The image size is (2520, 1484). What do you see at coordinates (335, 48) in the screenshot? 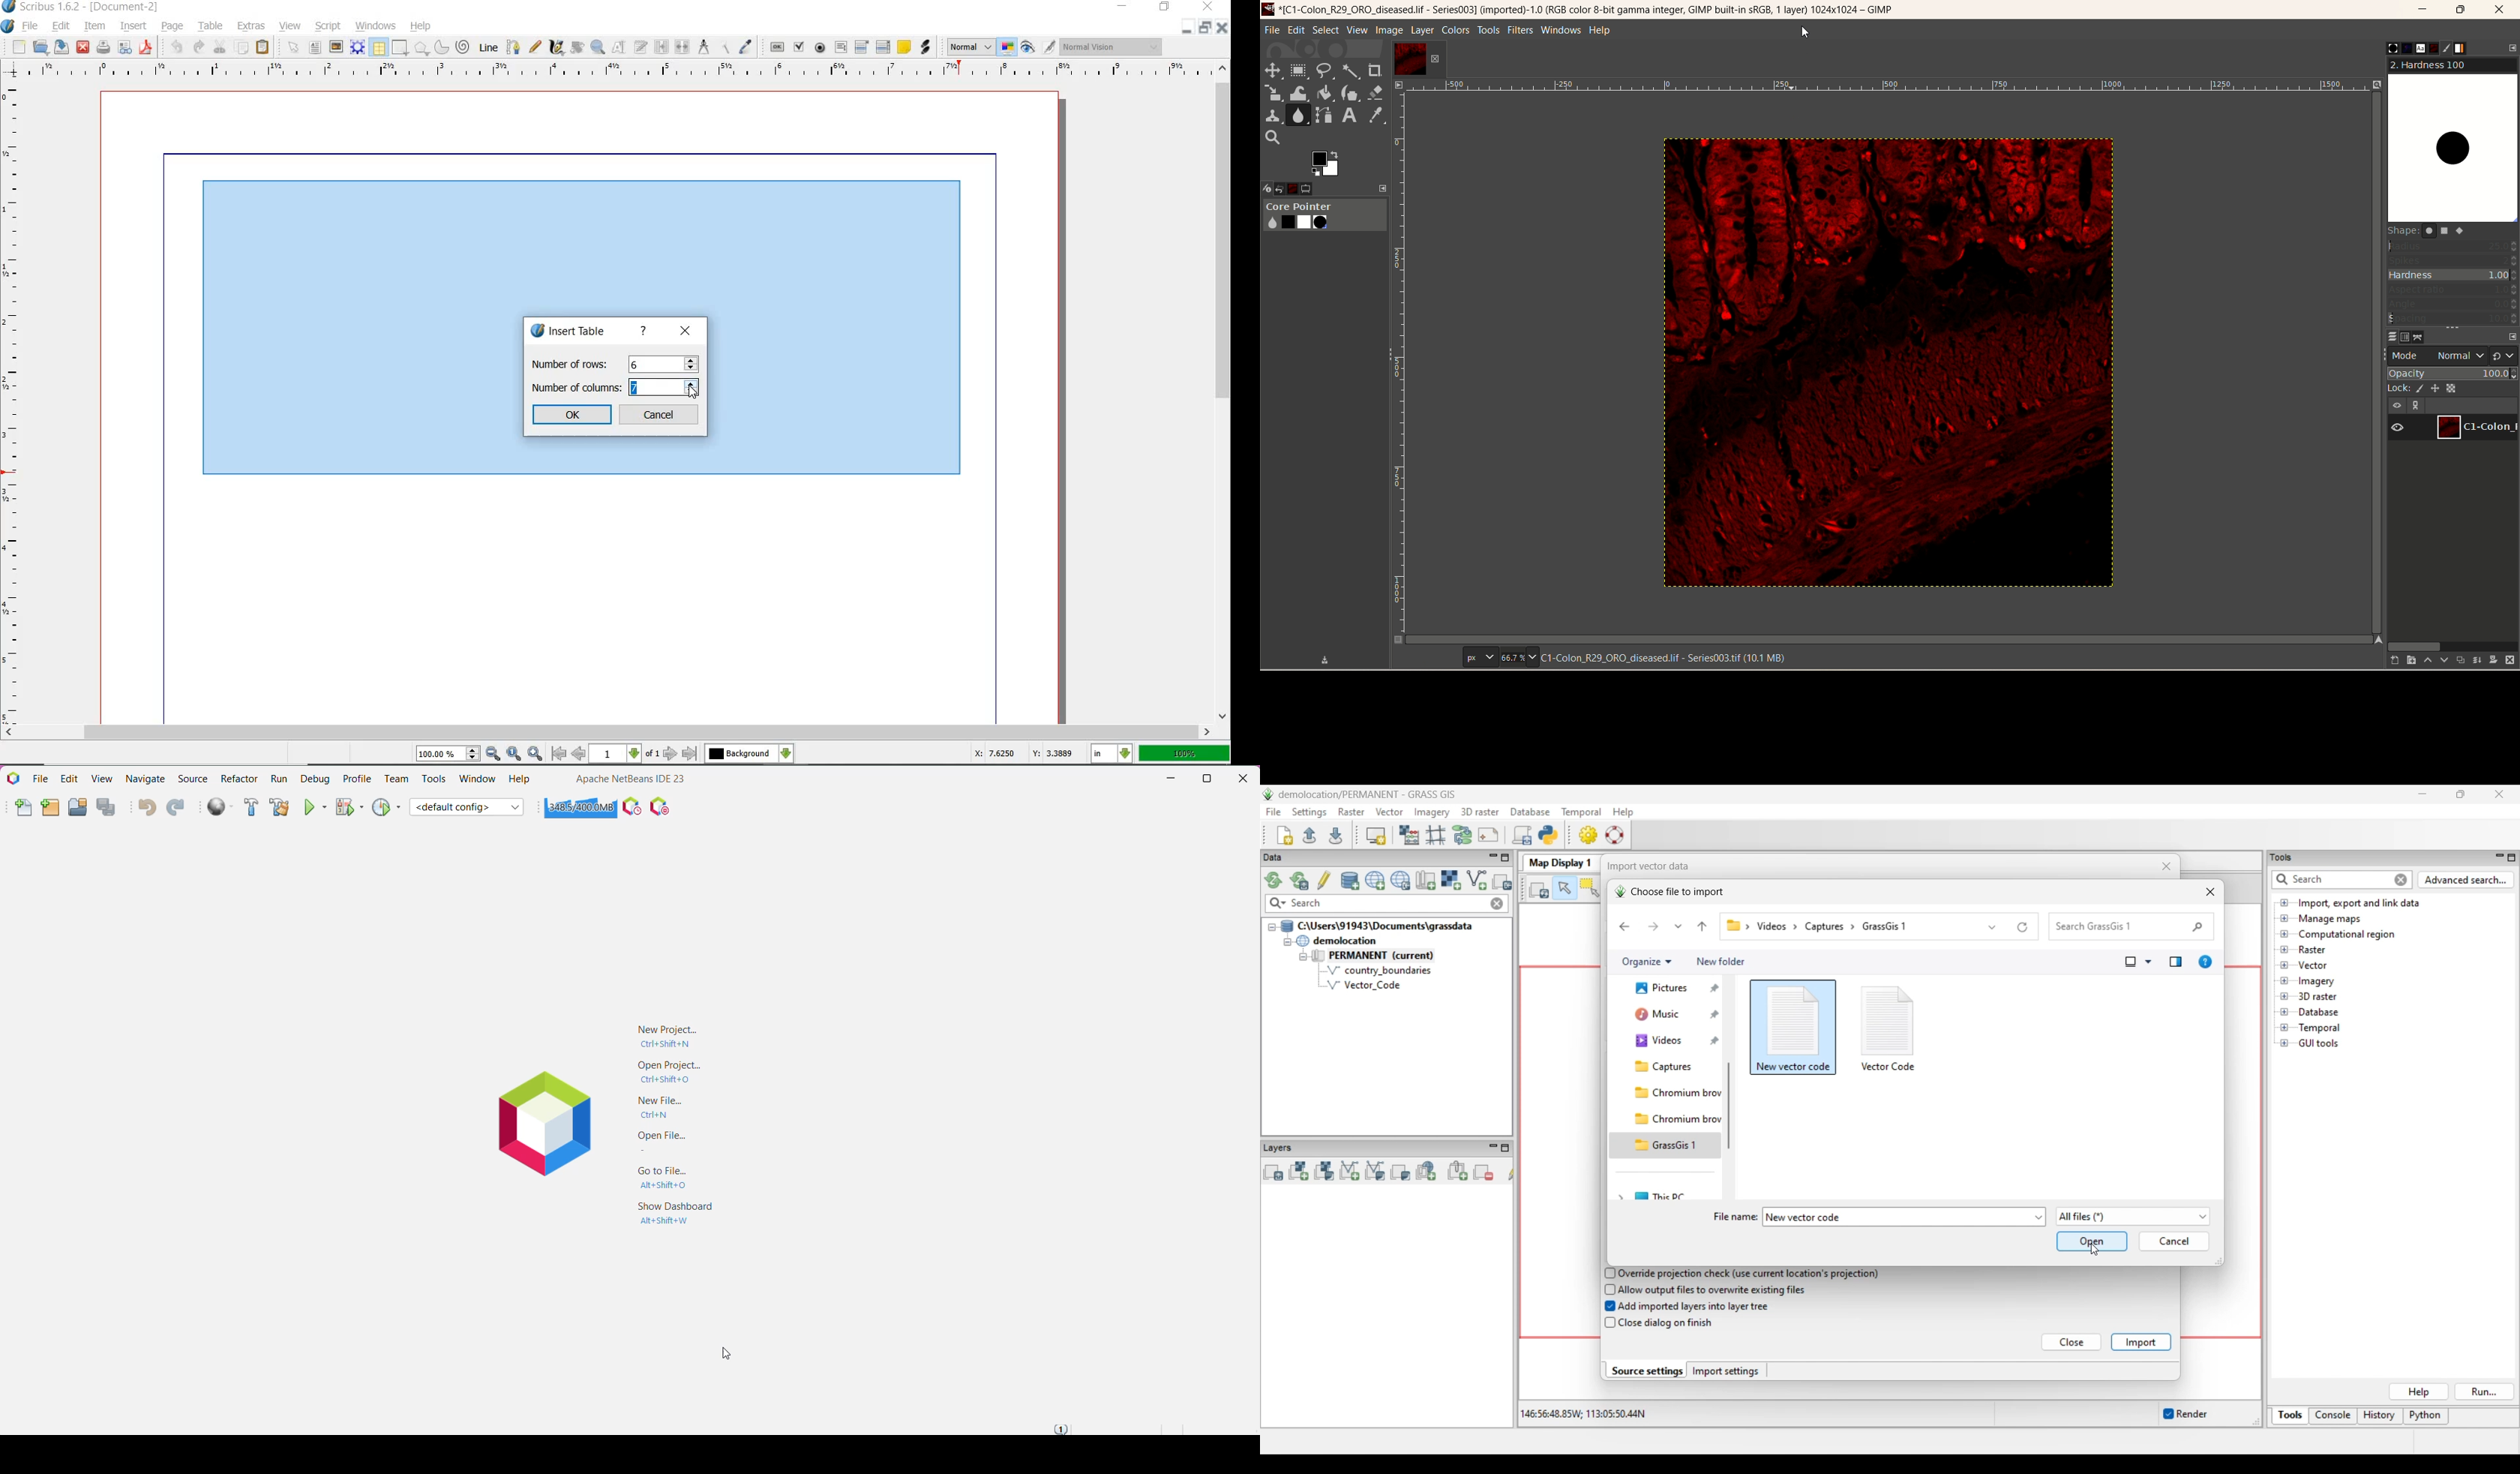
I see `image frame` at bounding box center [335, 48].